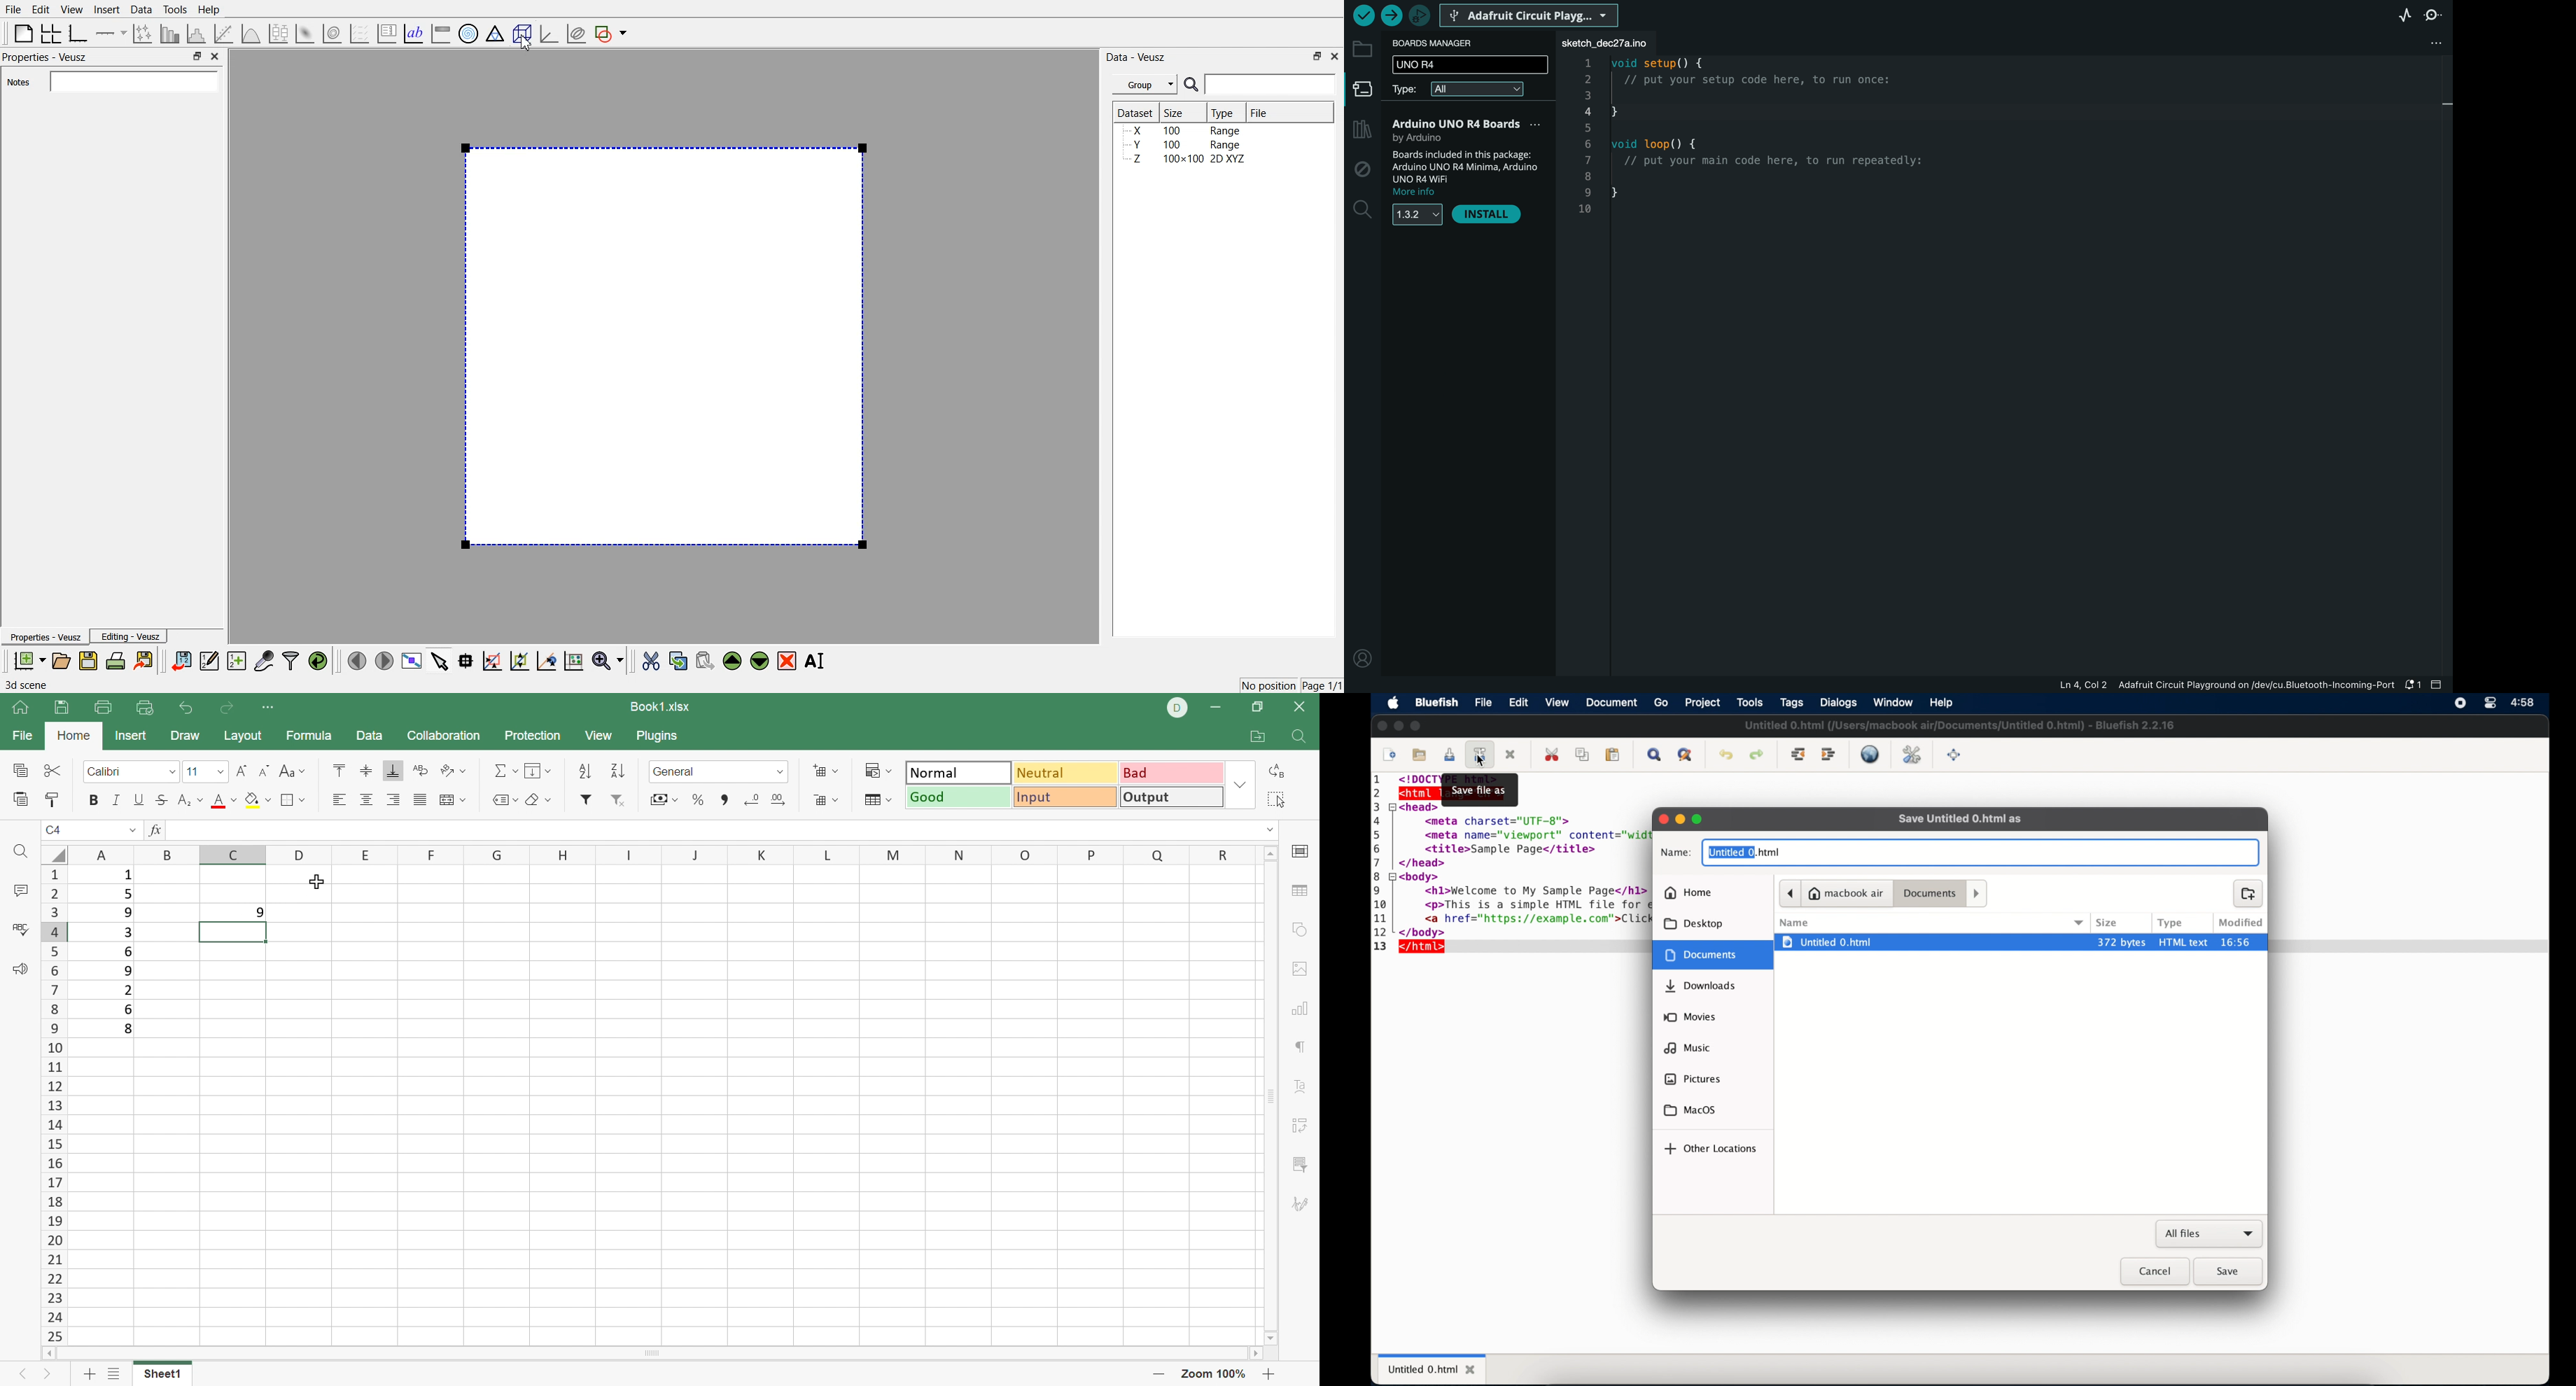 The height and width of the screenshot is (1400, 2576). I want to click on minimize, so click(1399, 726).